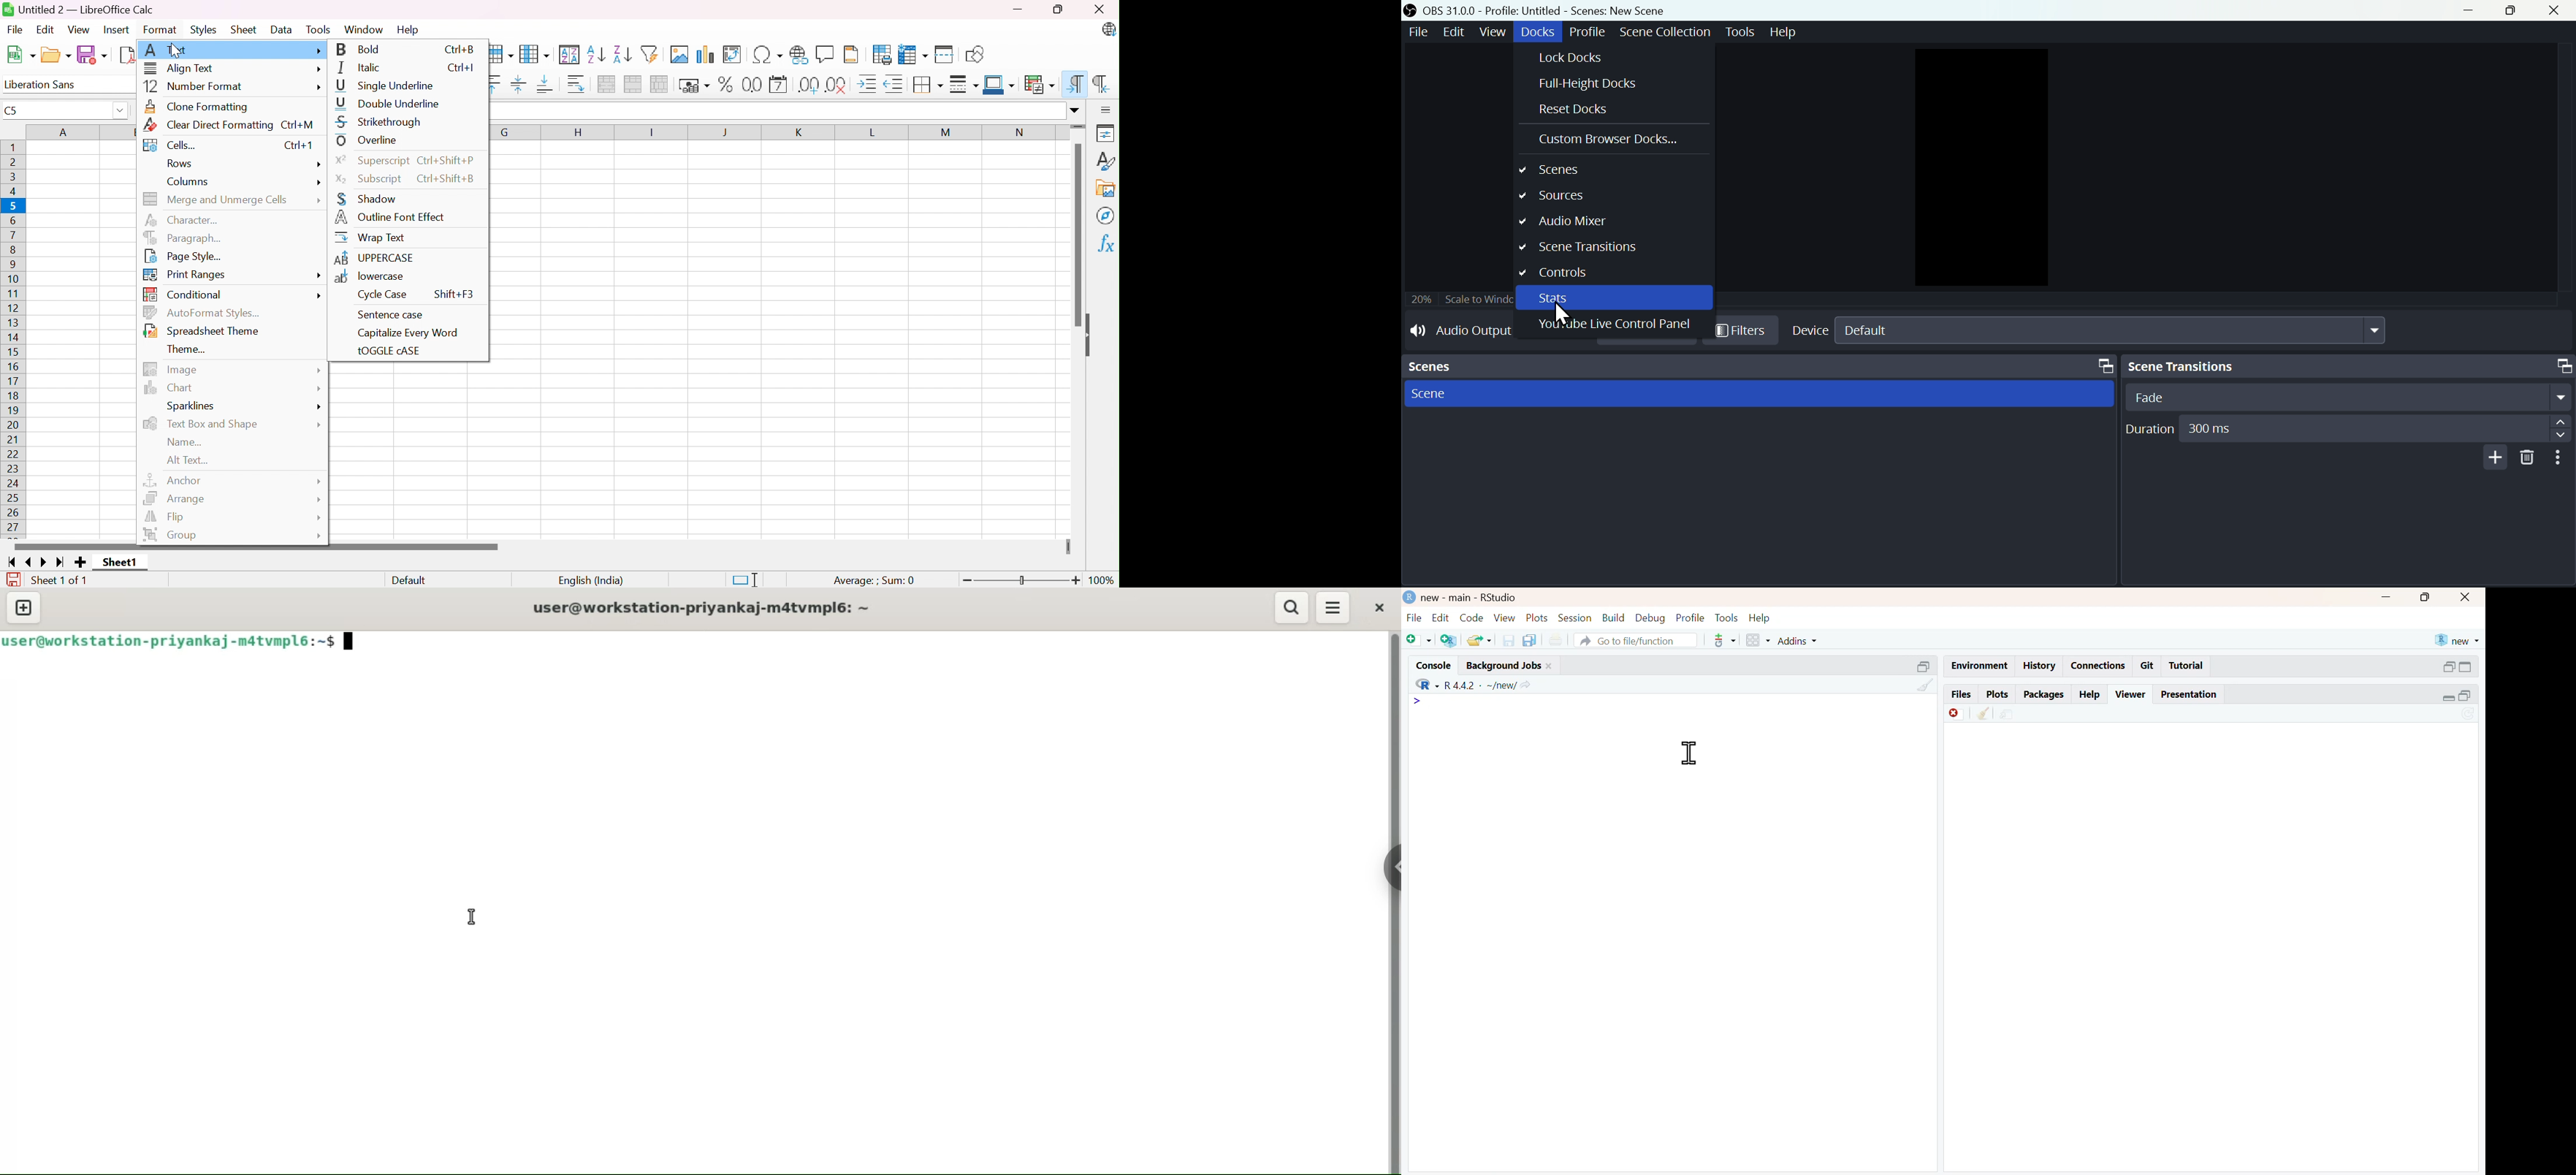  Describe the element at coordinates (1585, 247) in the screenshot. I see `Scene Transitions` at that location.